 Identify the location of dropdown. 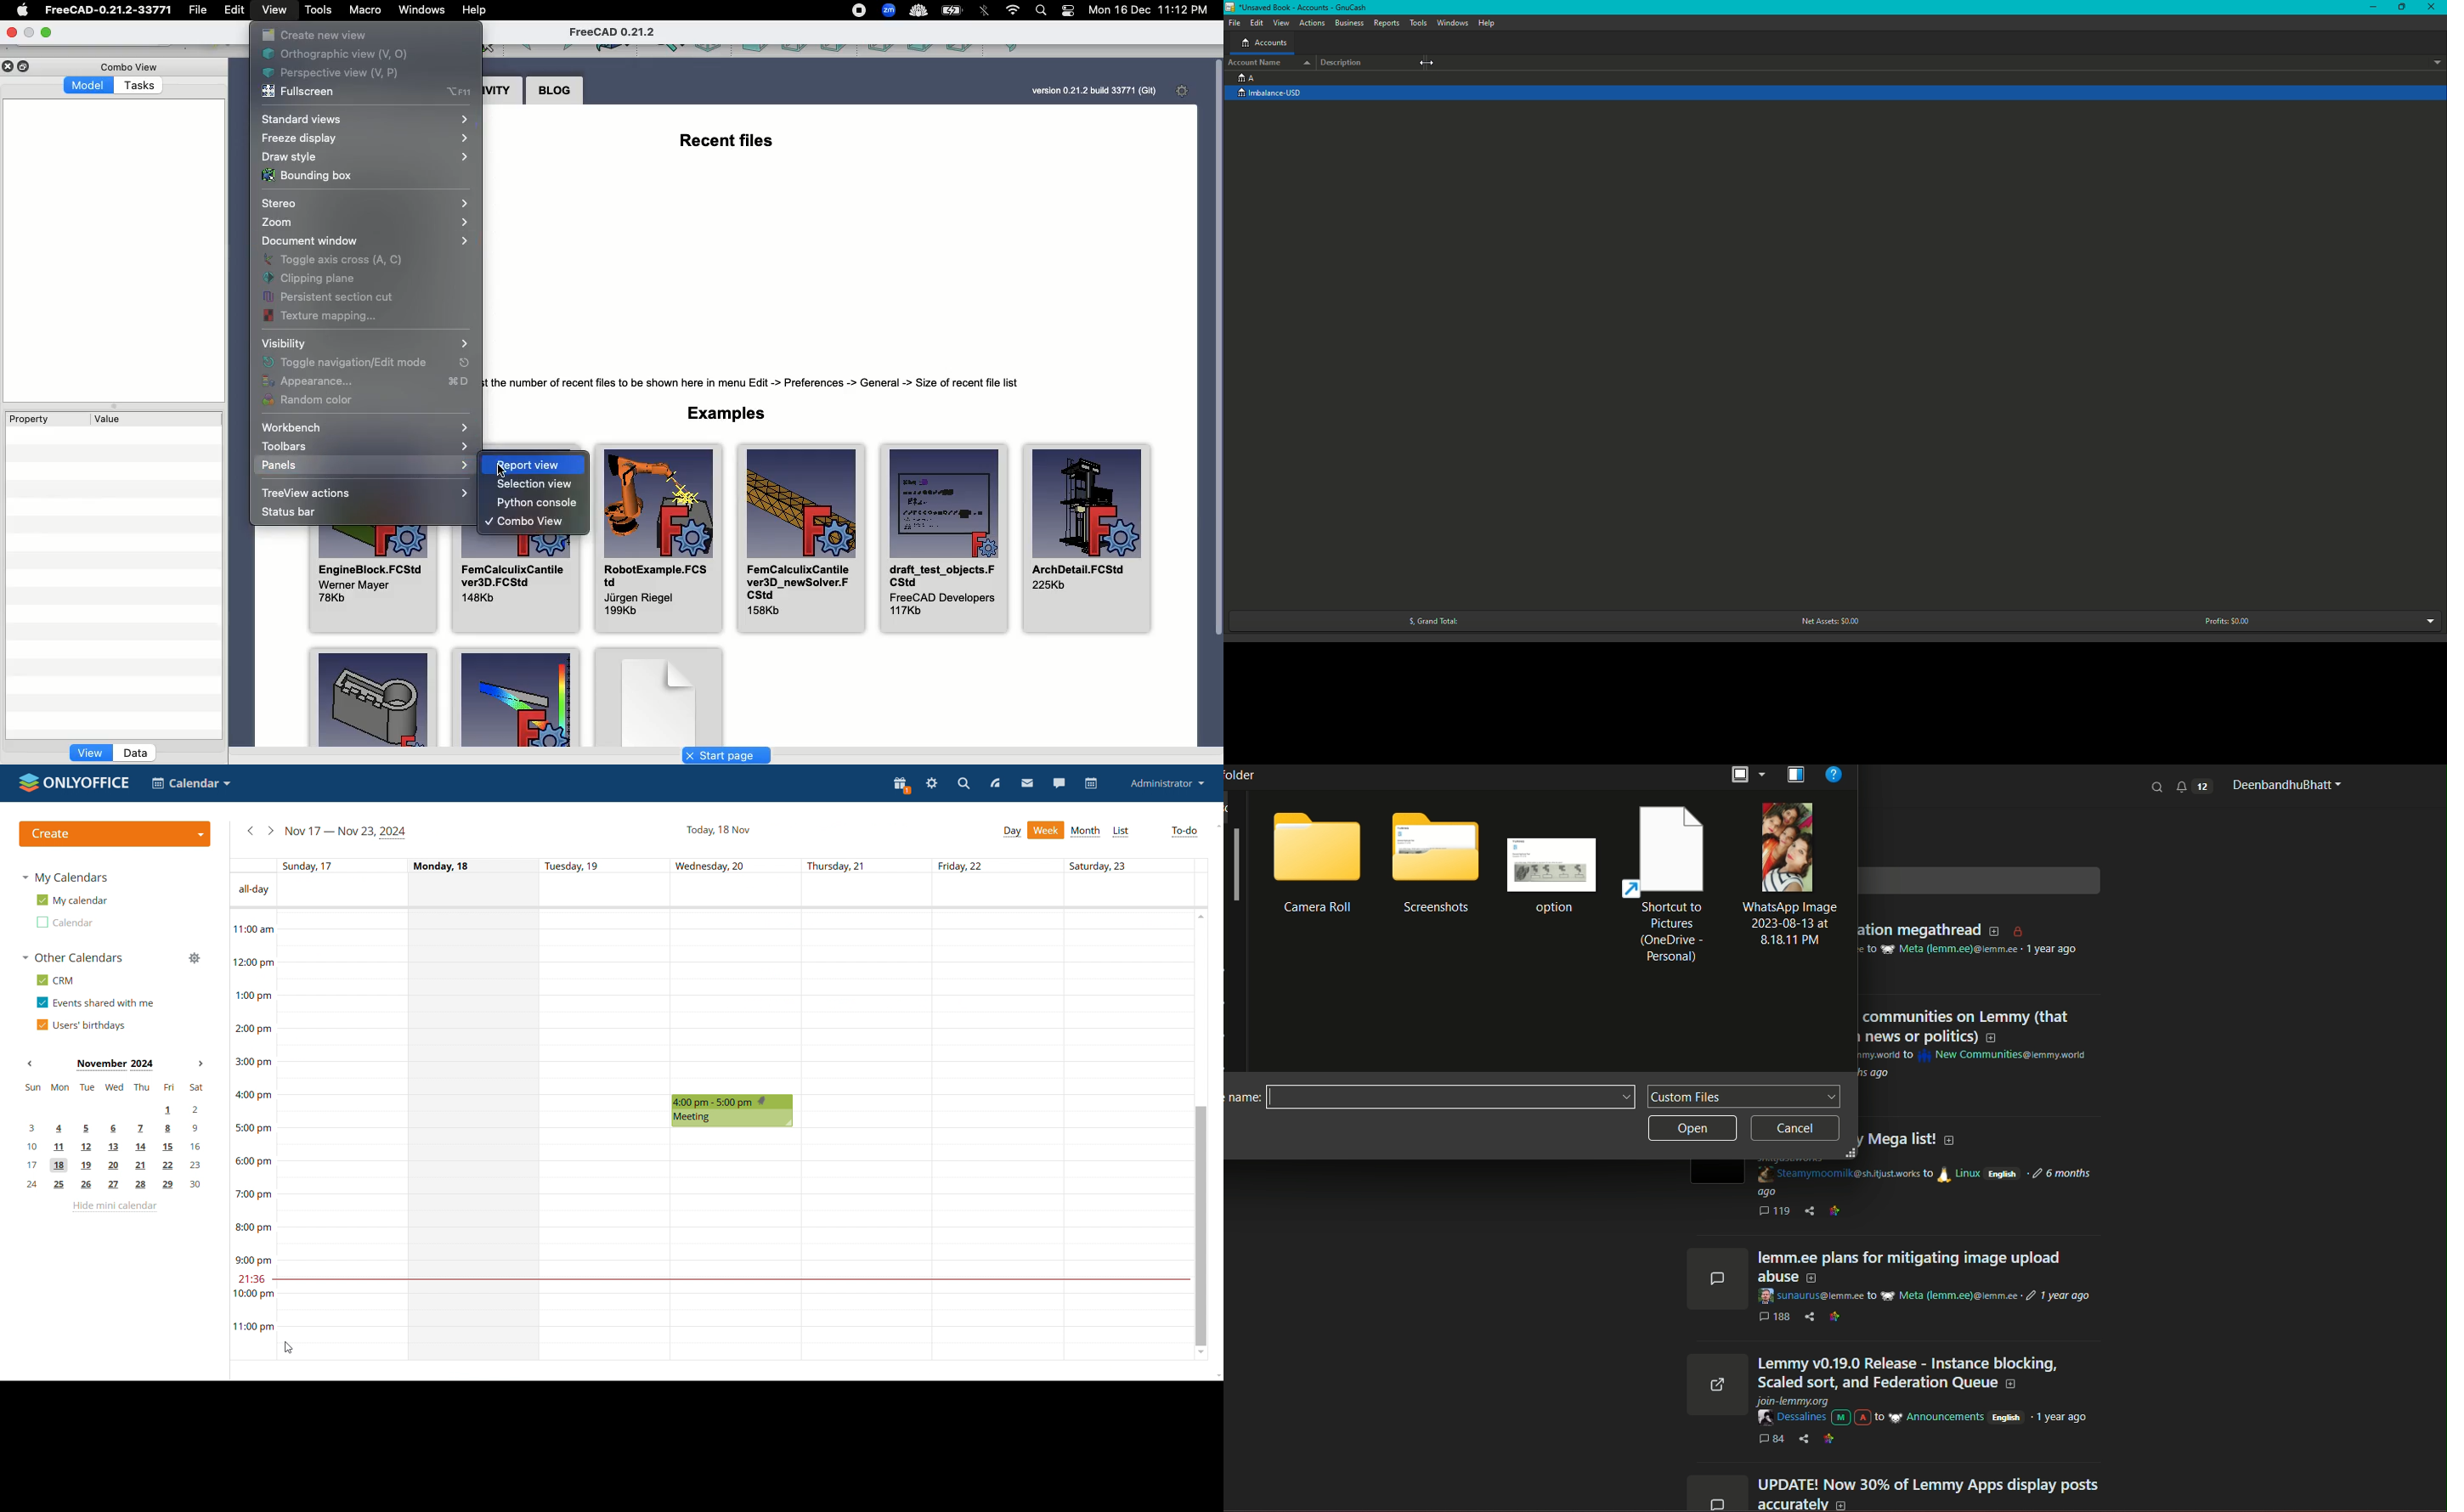
(1747, 774).